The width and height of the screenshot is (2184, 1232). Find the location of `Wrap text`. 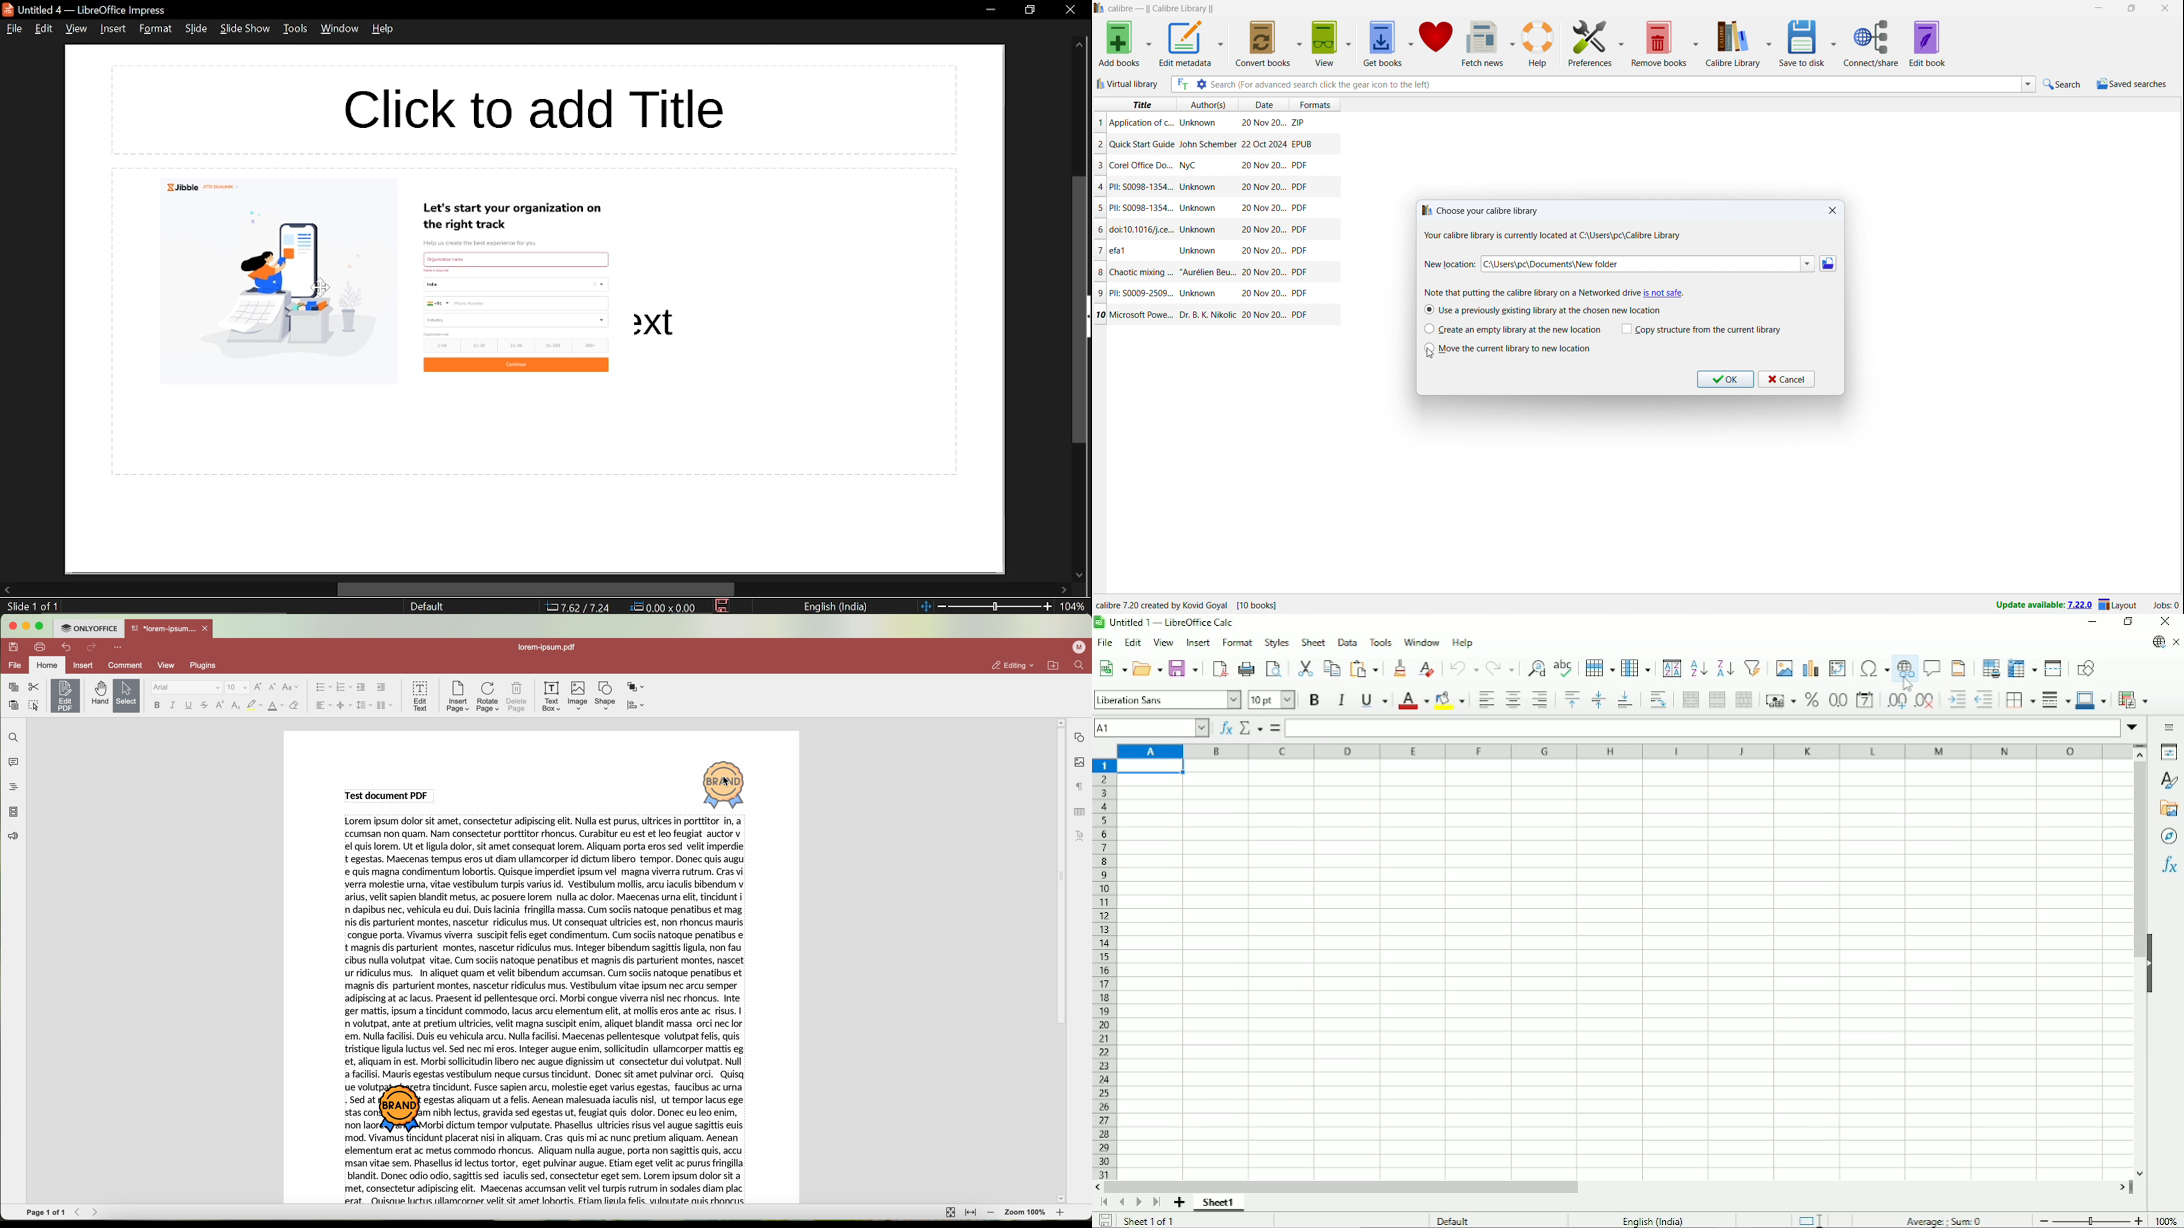

Wrap text is located at coordinates (1656, 700).